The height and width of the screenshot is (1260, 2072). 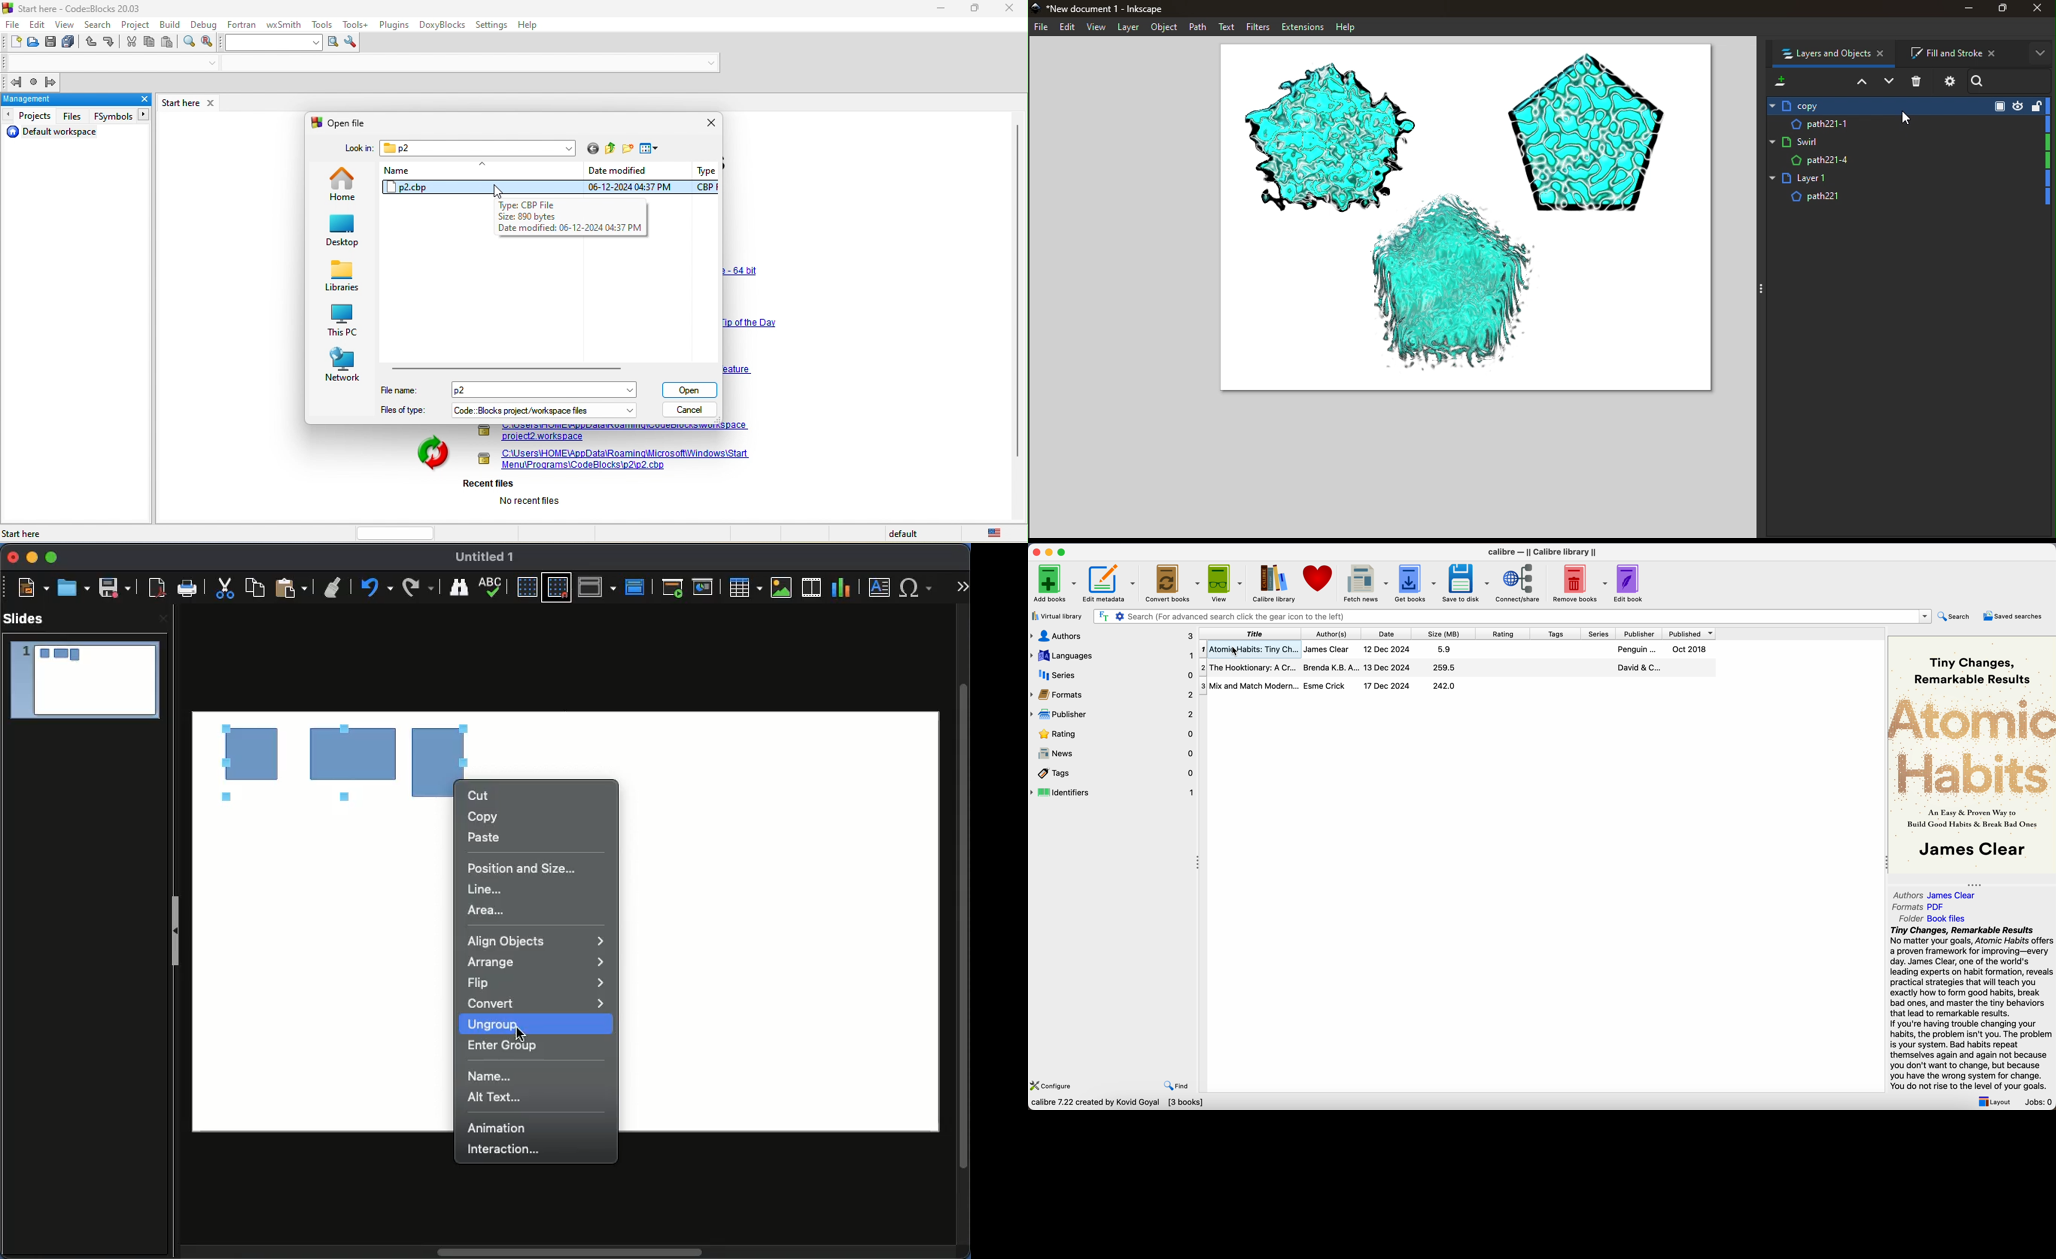 What do you see at coordinates (573, 1251) in the screenshot?
I see `Scroll bar` at bounding box center [573, 1251].